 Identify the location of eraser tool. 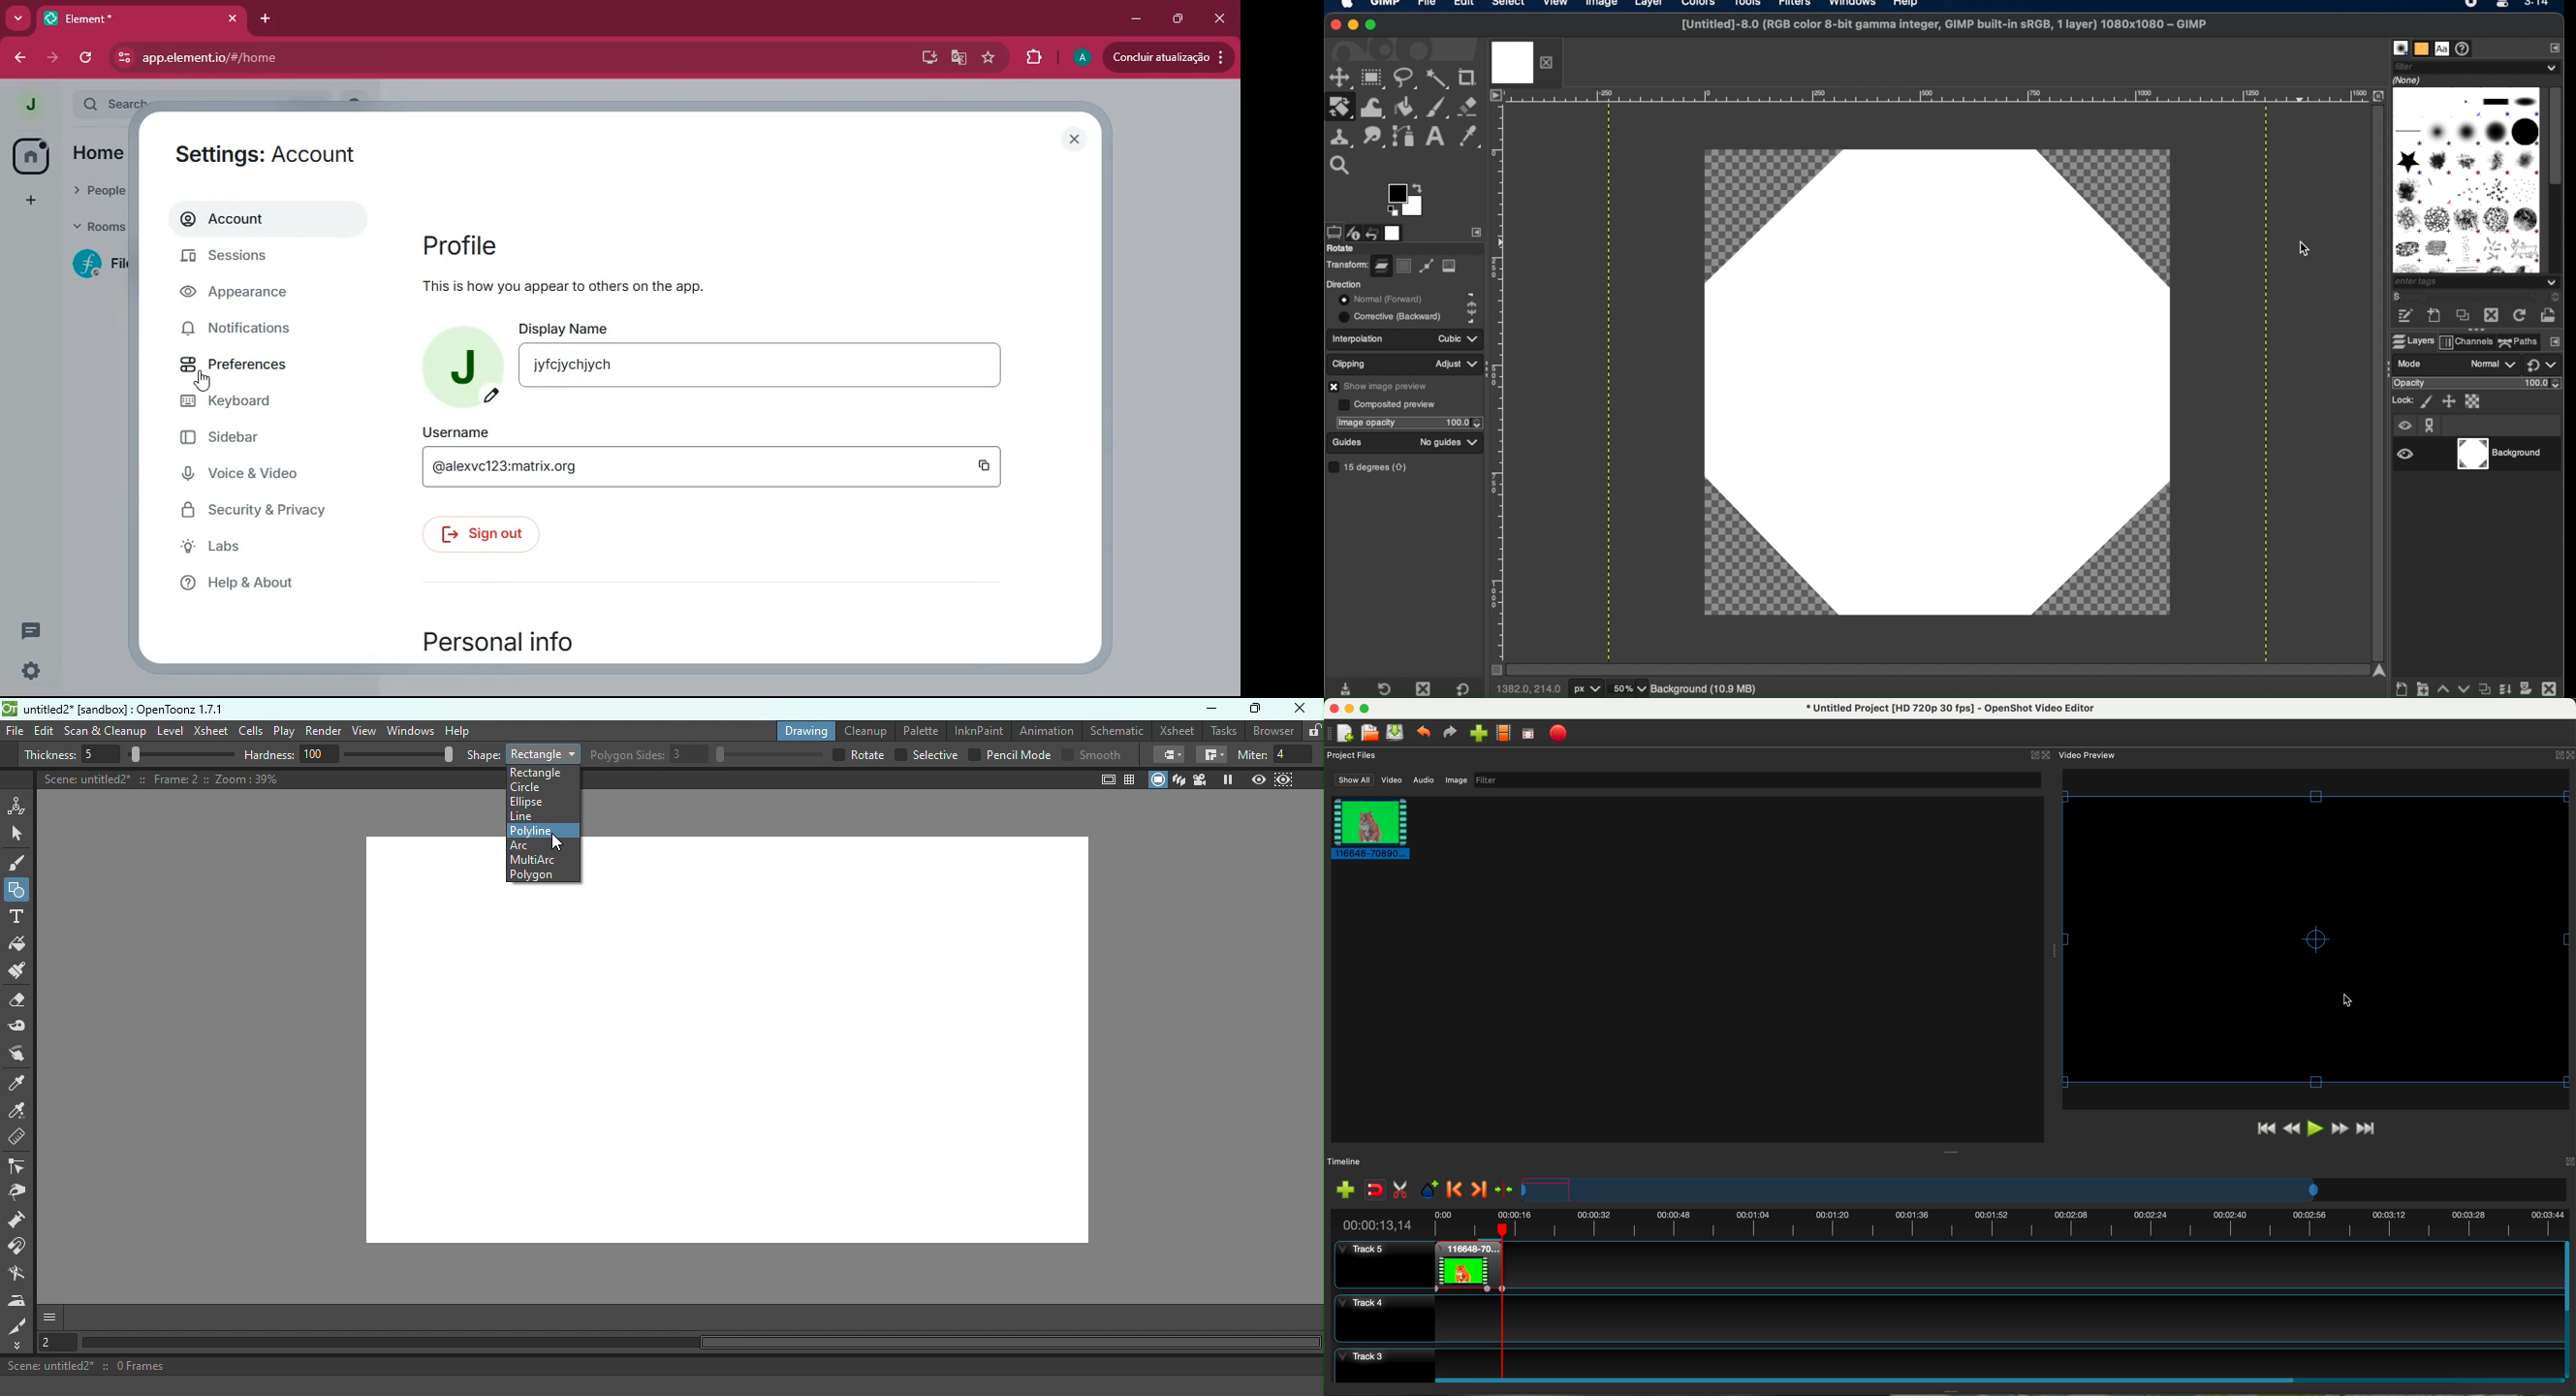
(1470, 107).